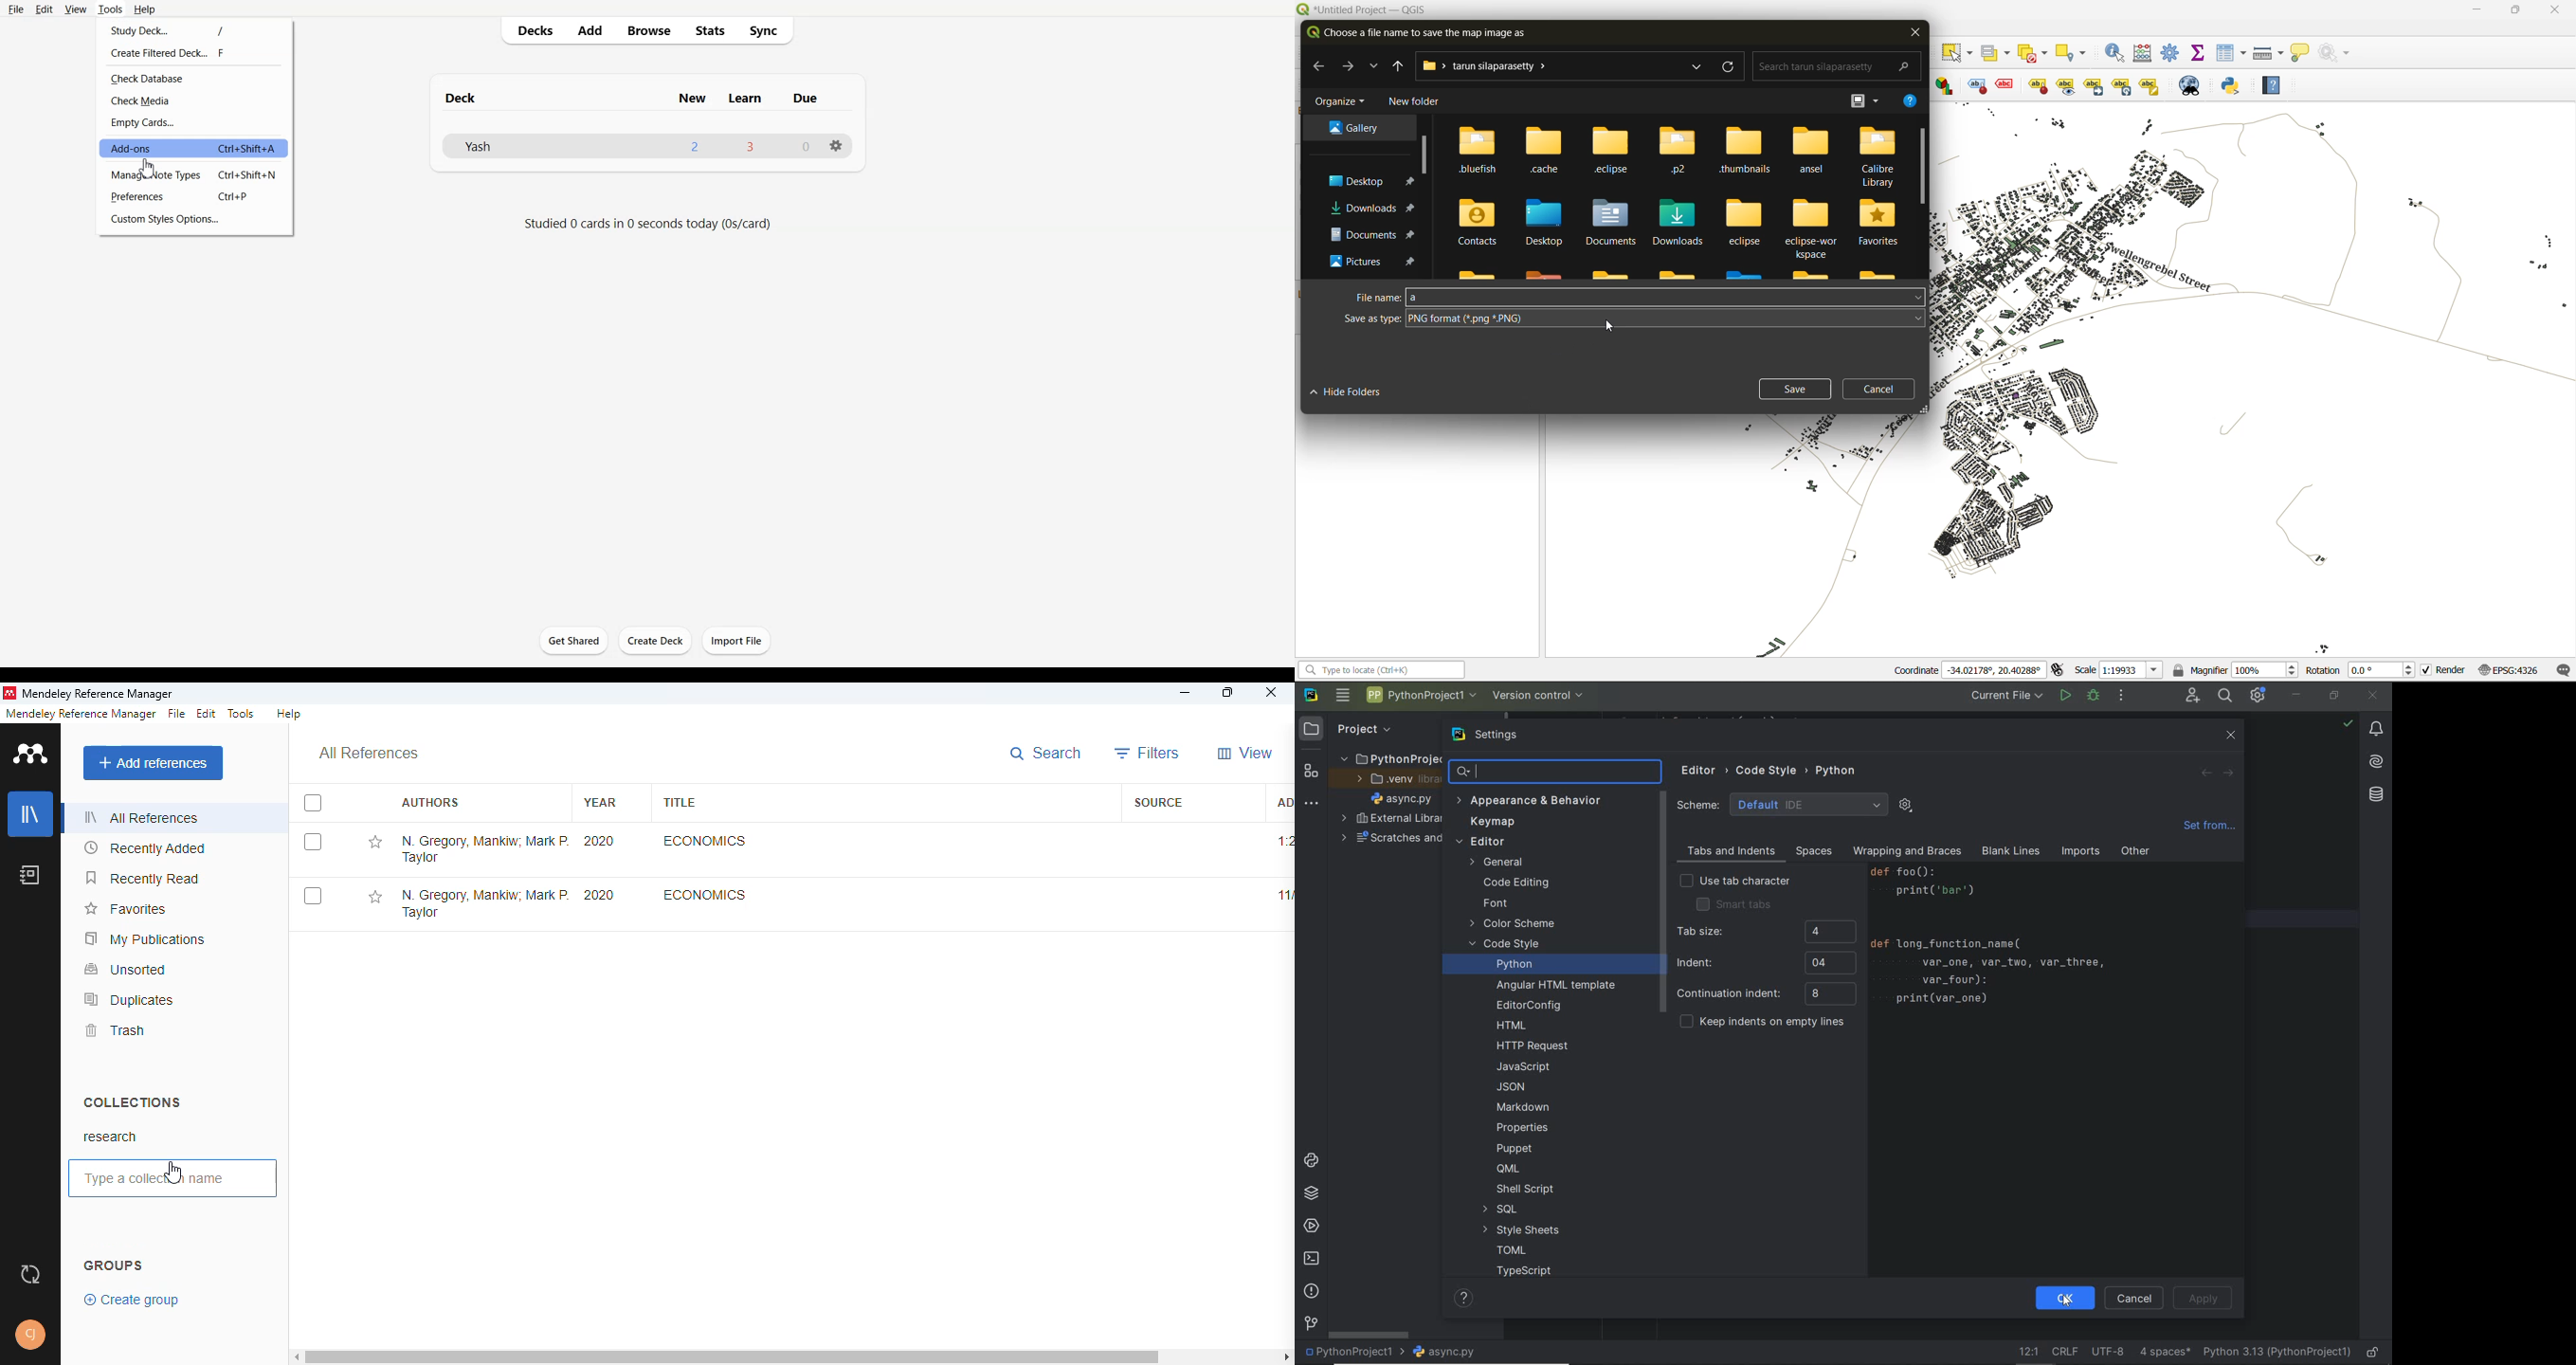 Image resolution: width=2576 pixels, height=1372 pixels. I want to click on all references, so click(369, 754).